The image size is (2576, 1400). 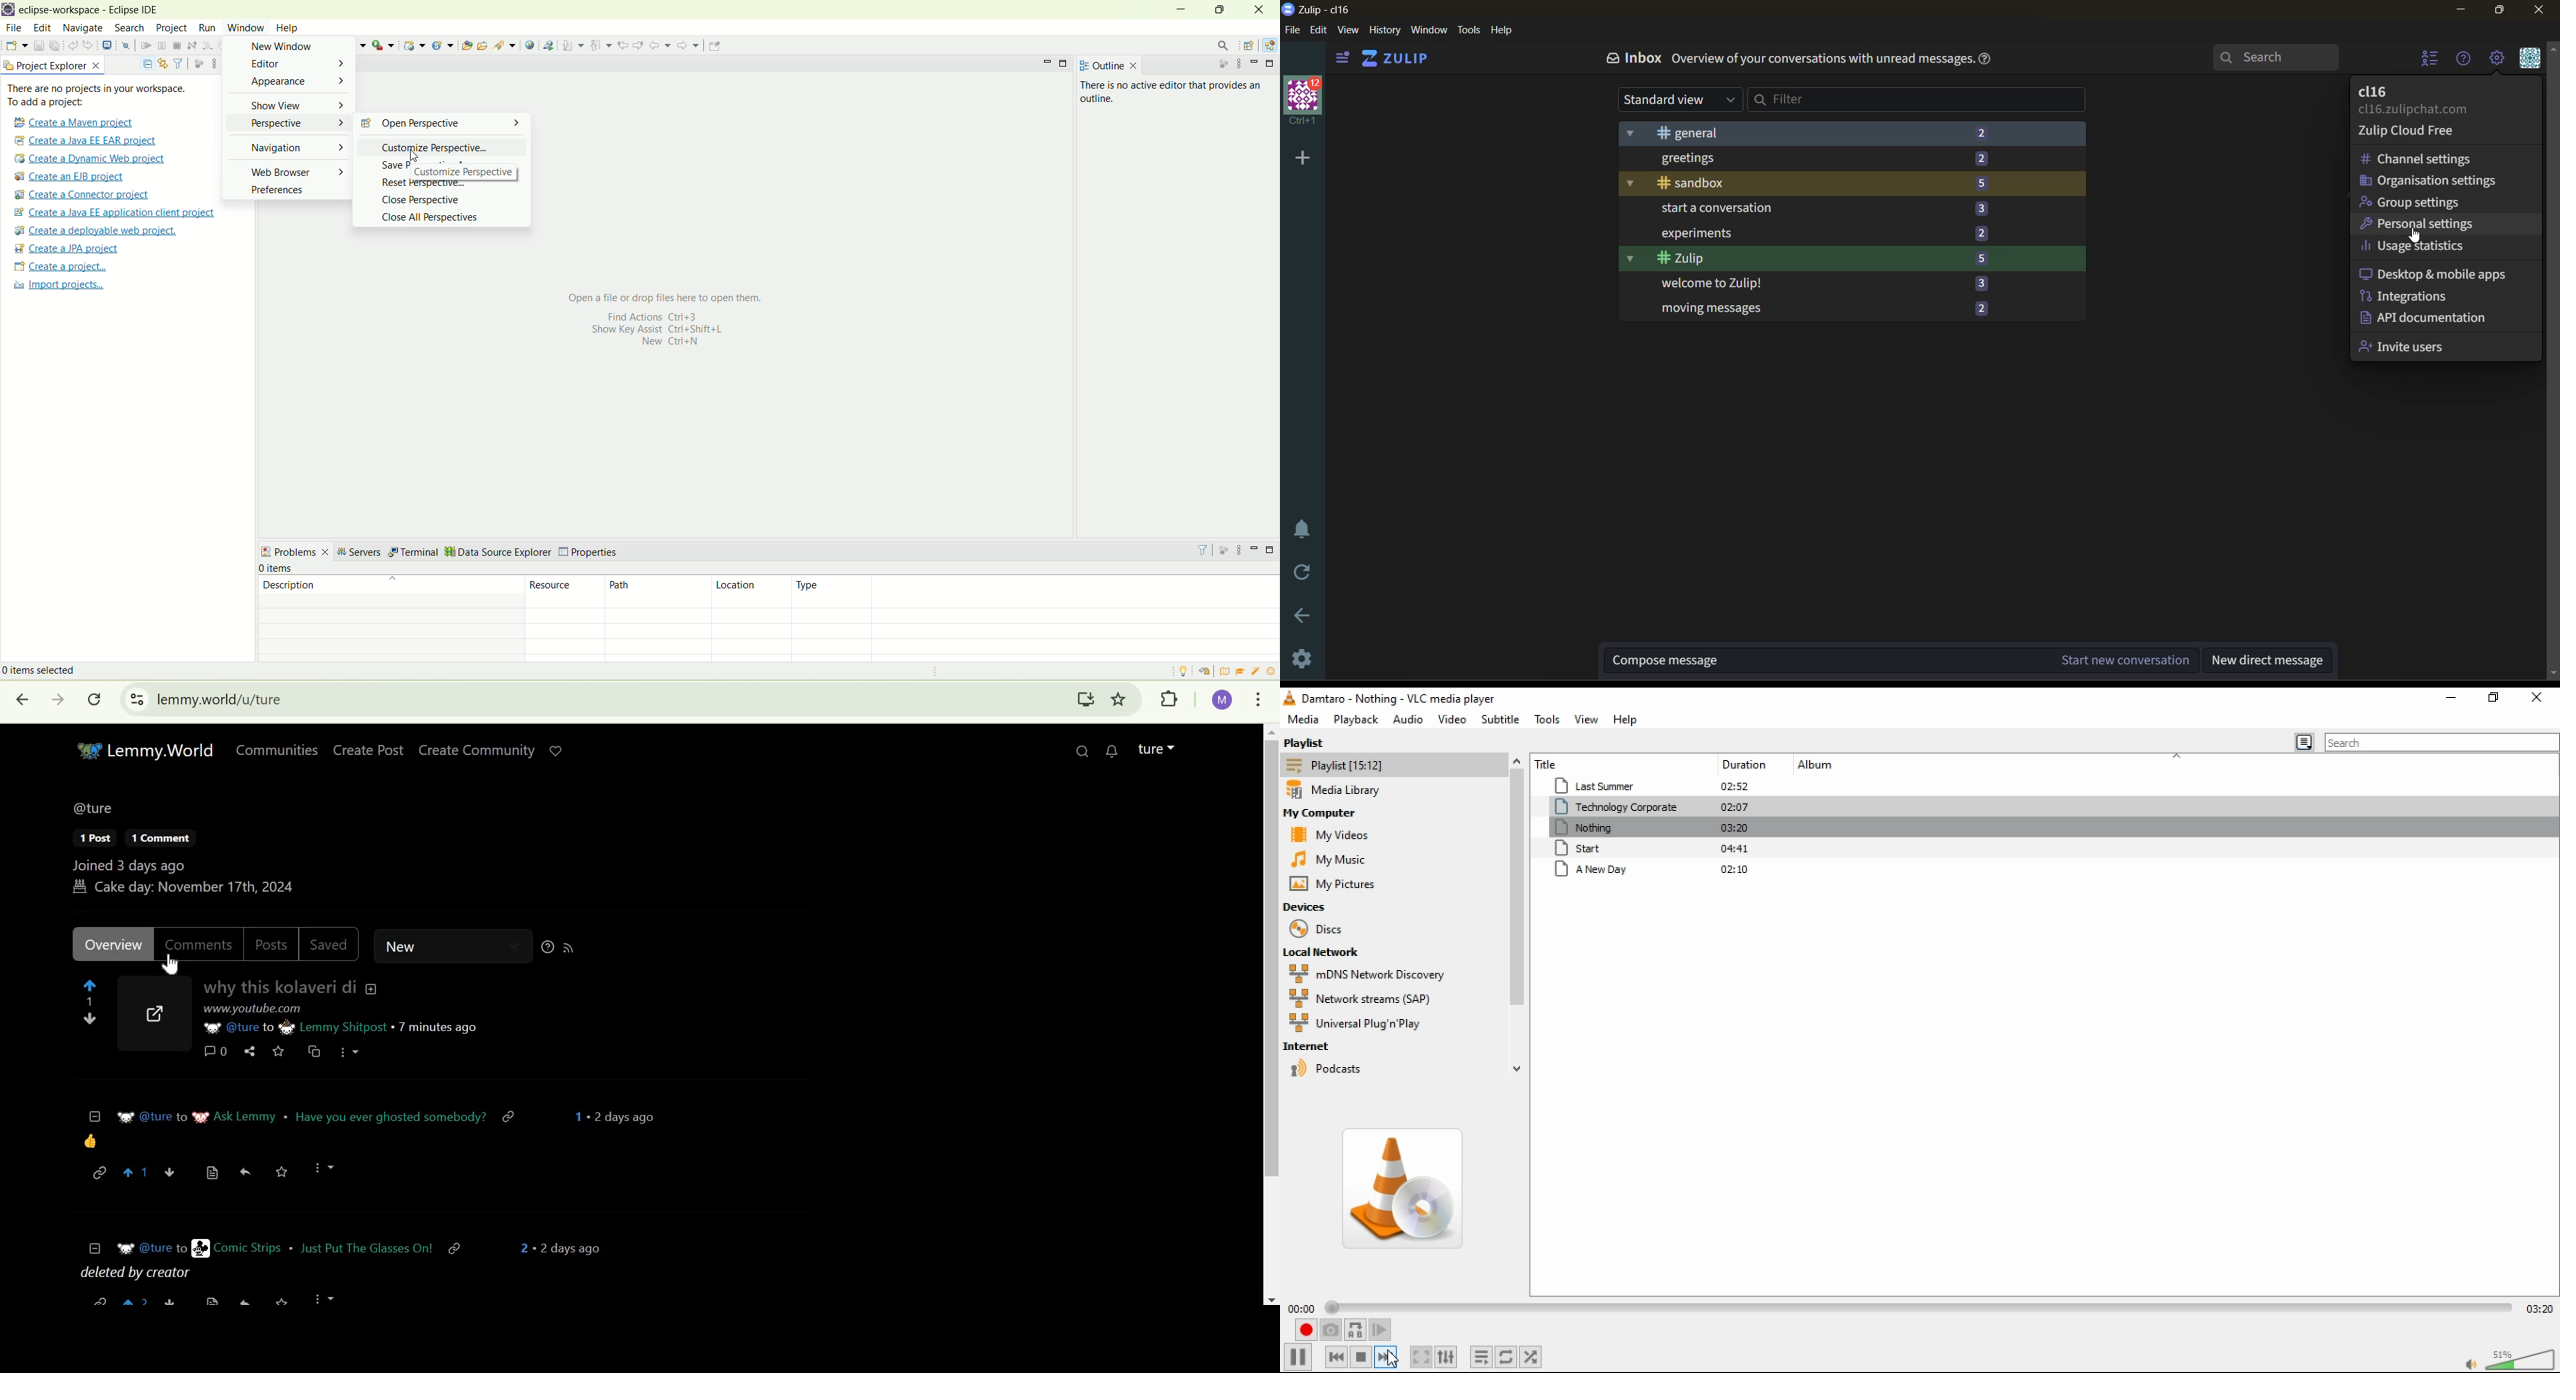 What do you see at coordinates (197, 63) in the screenshot?
I see `focus on active task` at bounding box center [197, 63].